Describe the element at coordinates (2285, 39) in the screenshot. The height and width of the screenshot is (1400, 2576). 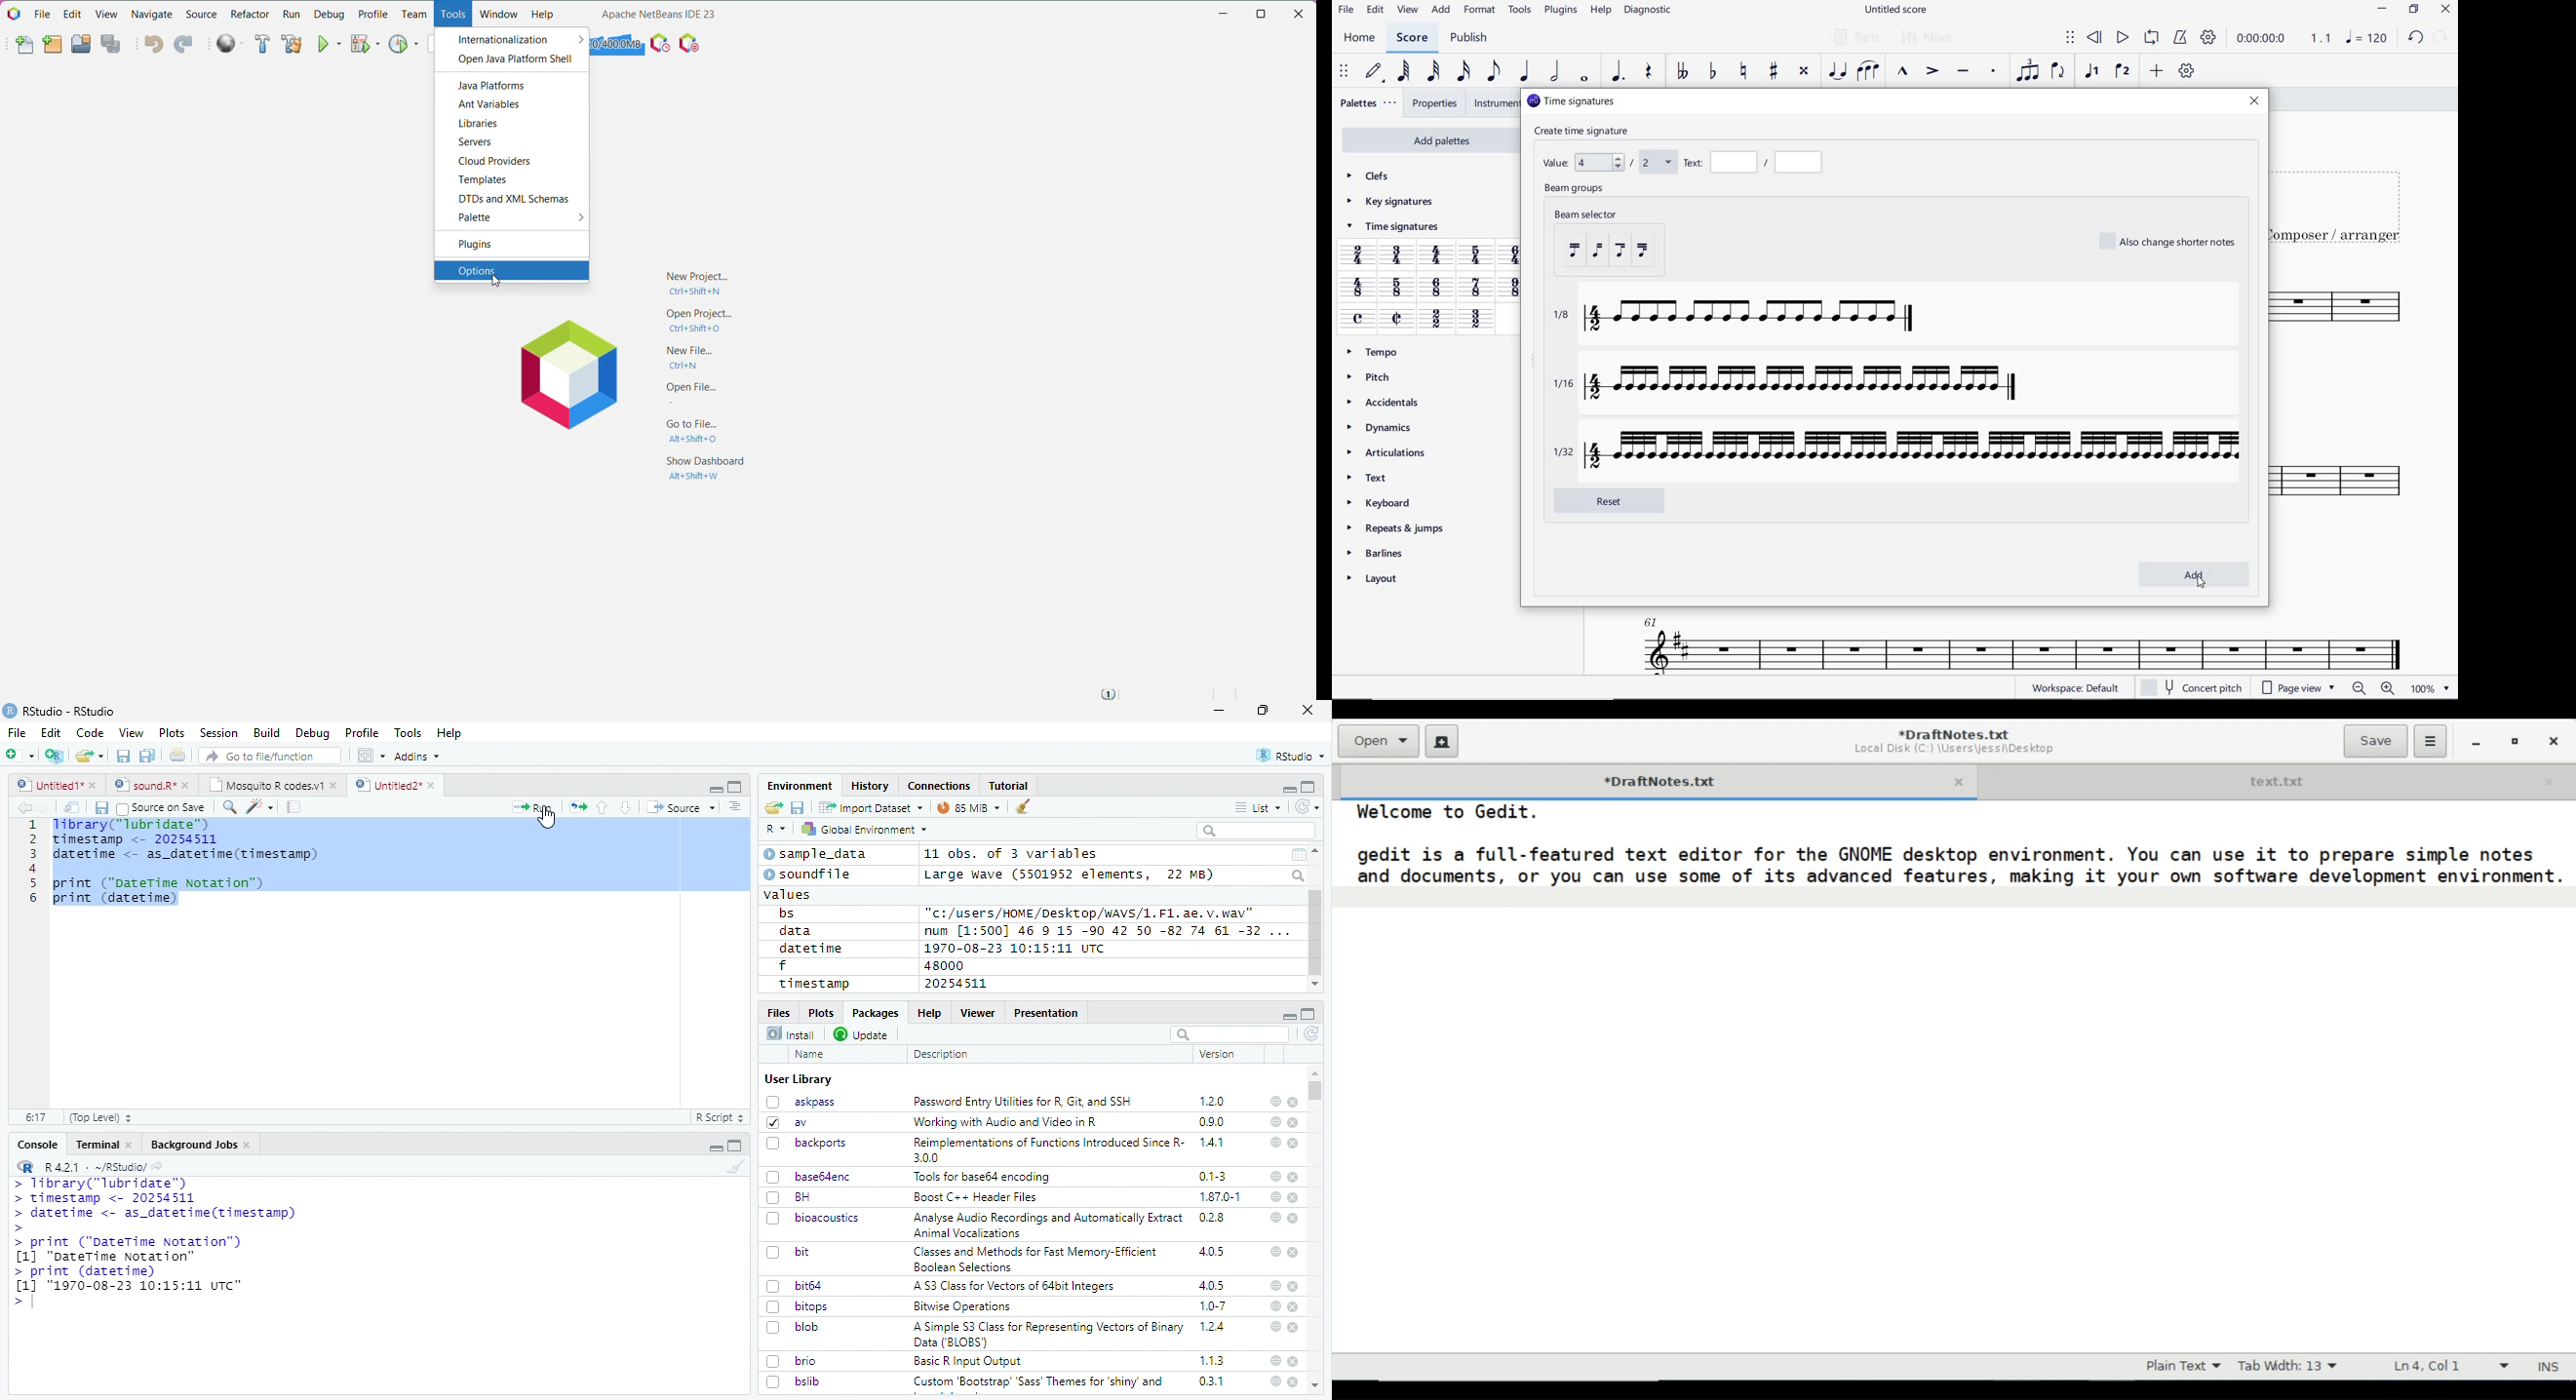
I see `PLAY SPEED` at that location.